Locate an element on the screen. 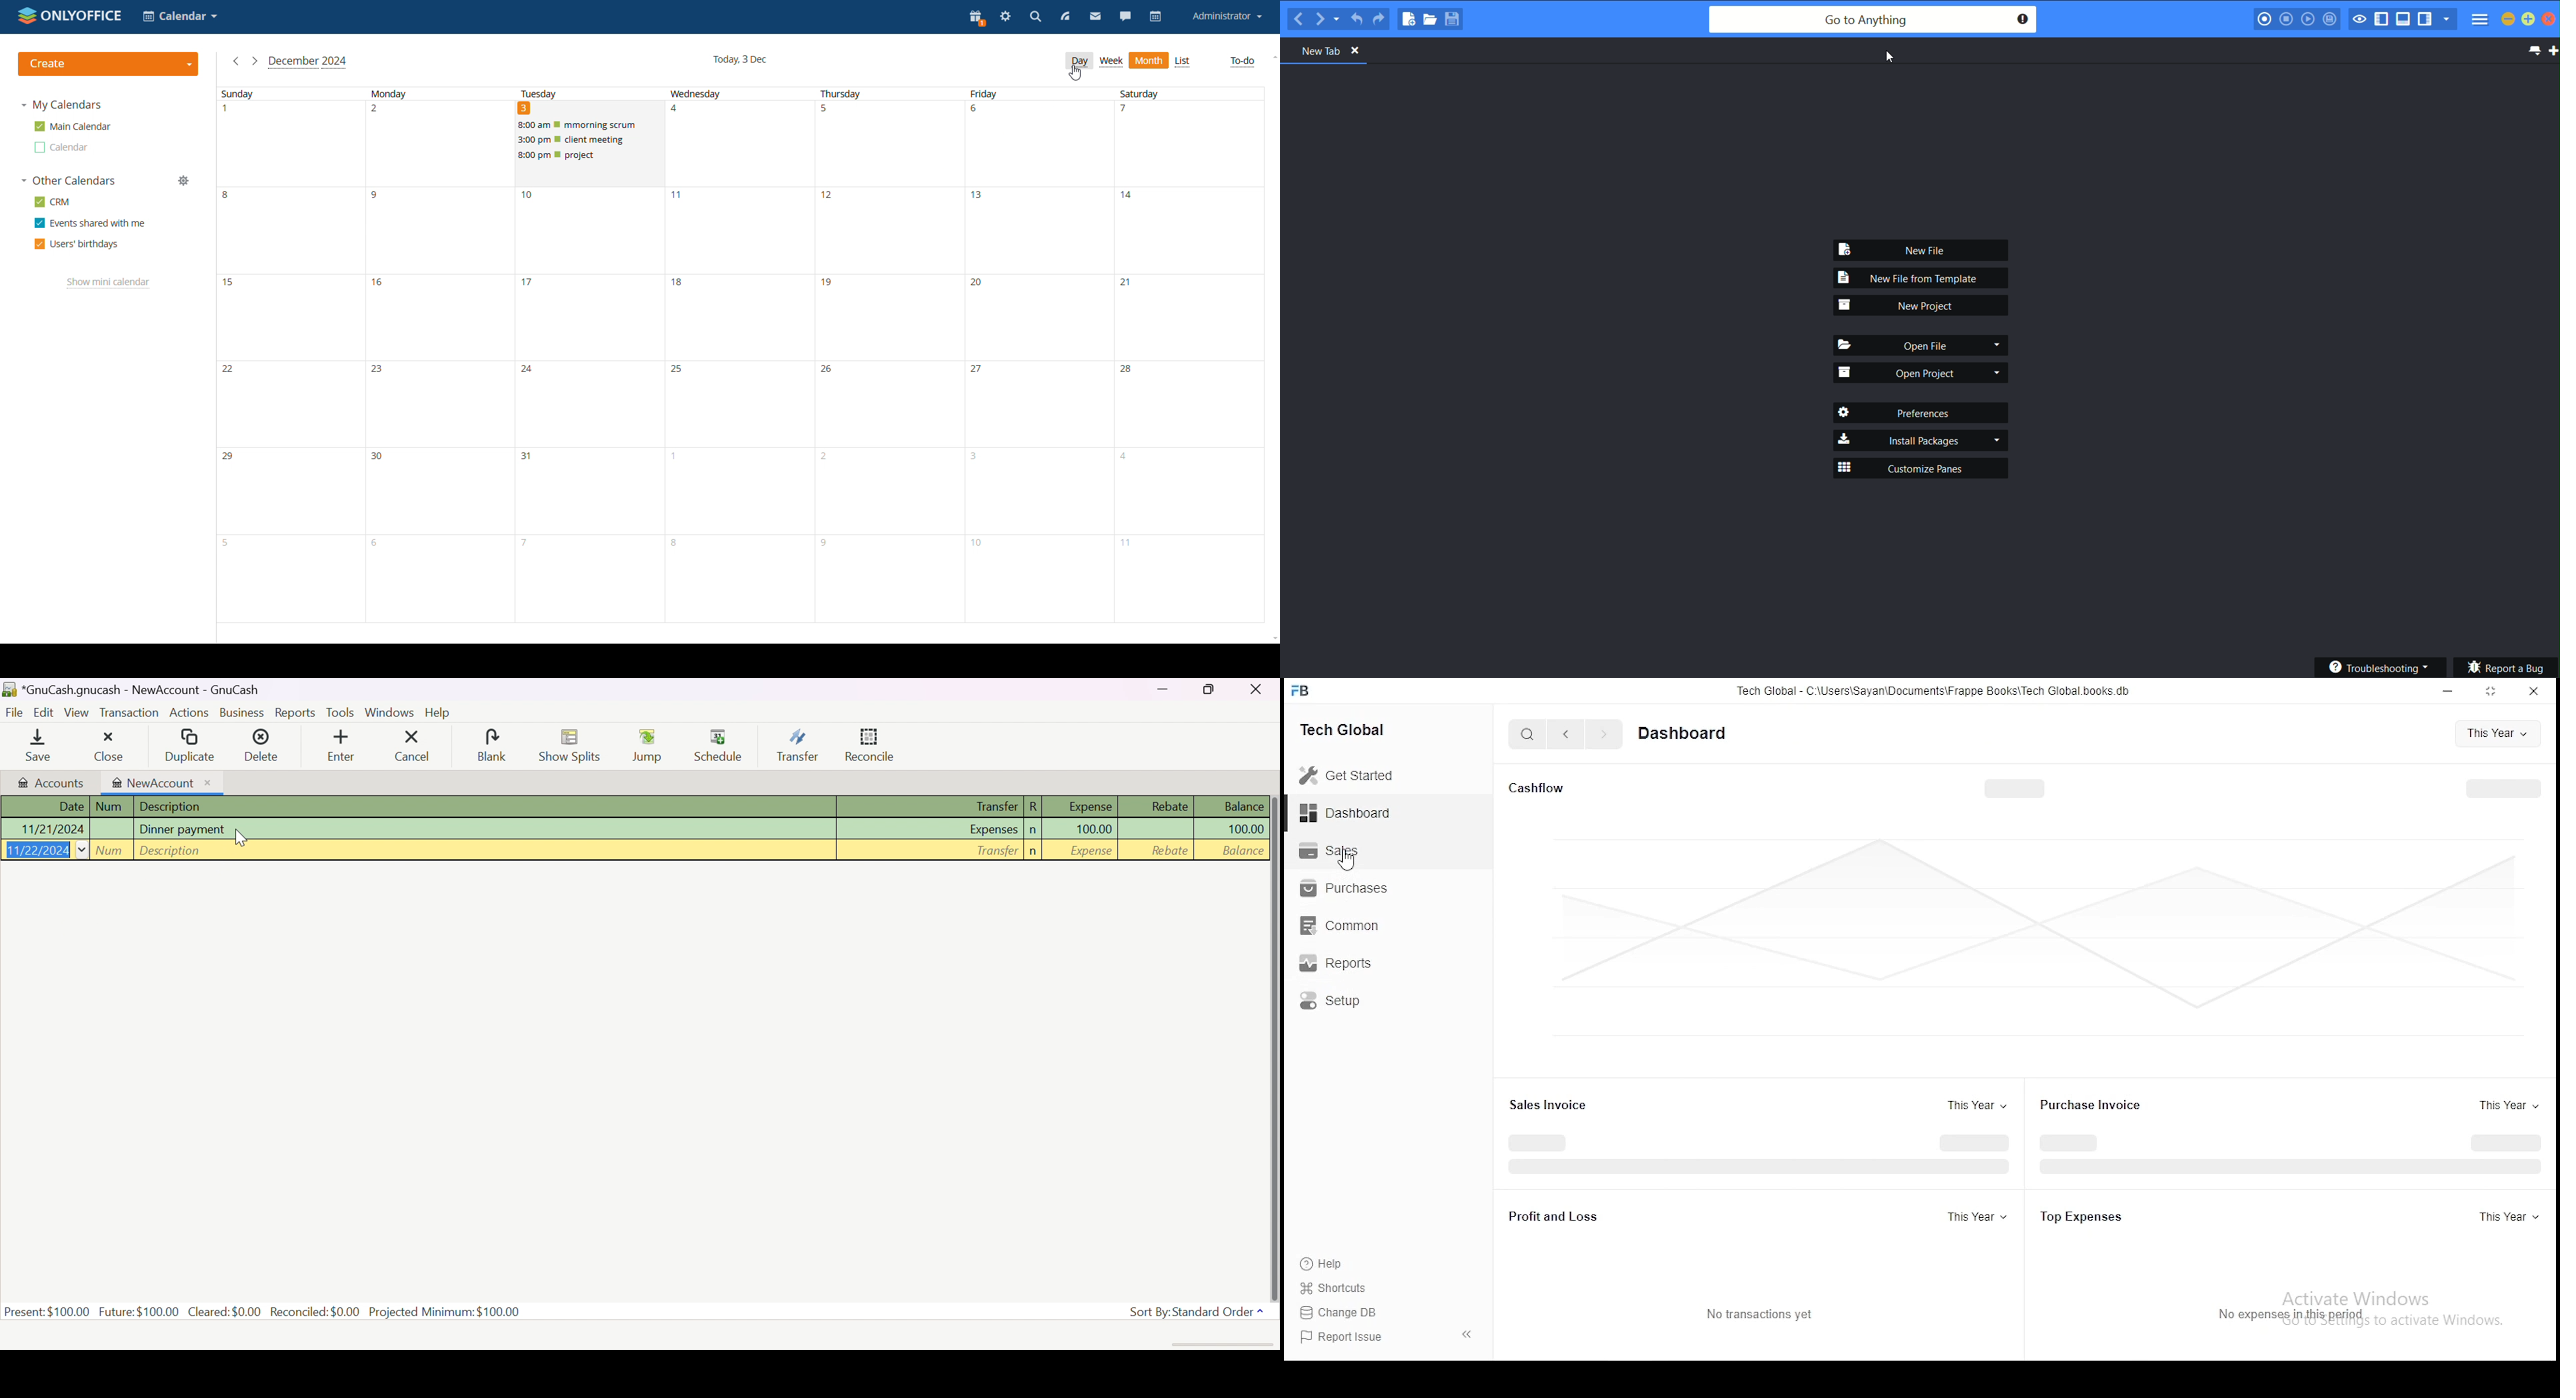 This screenshot has width=2576, height=1400. scroll up is located at coordinates (1272, 57).